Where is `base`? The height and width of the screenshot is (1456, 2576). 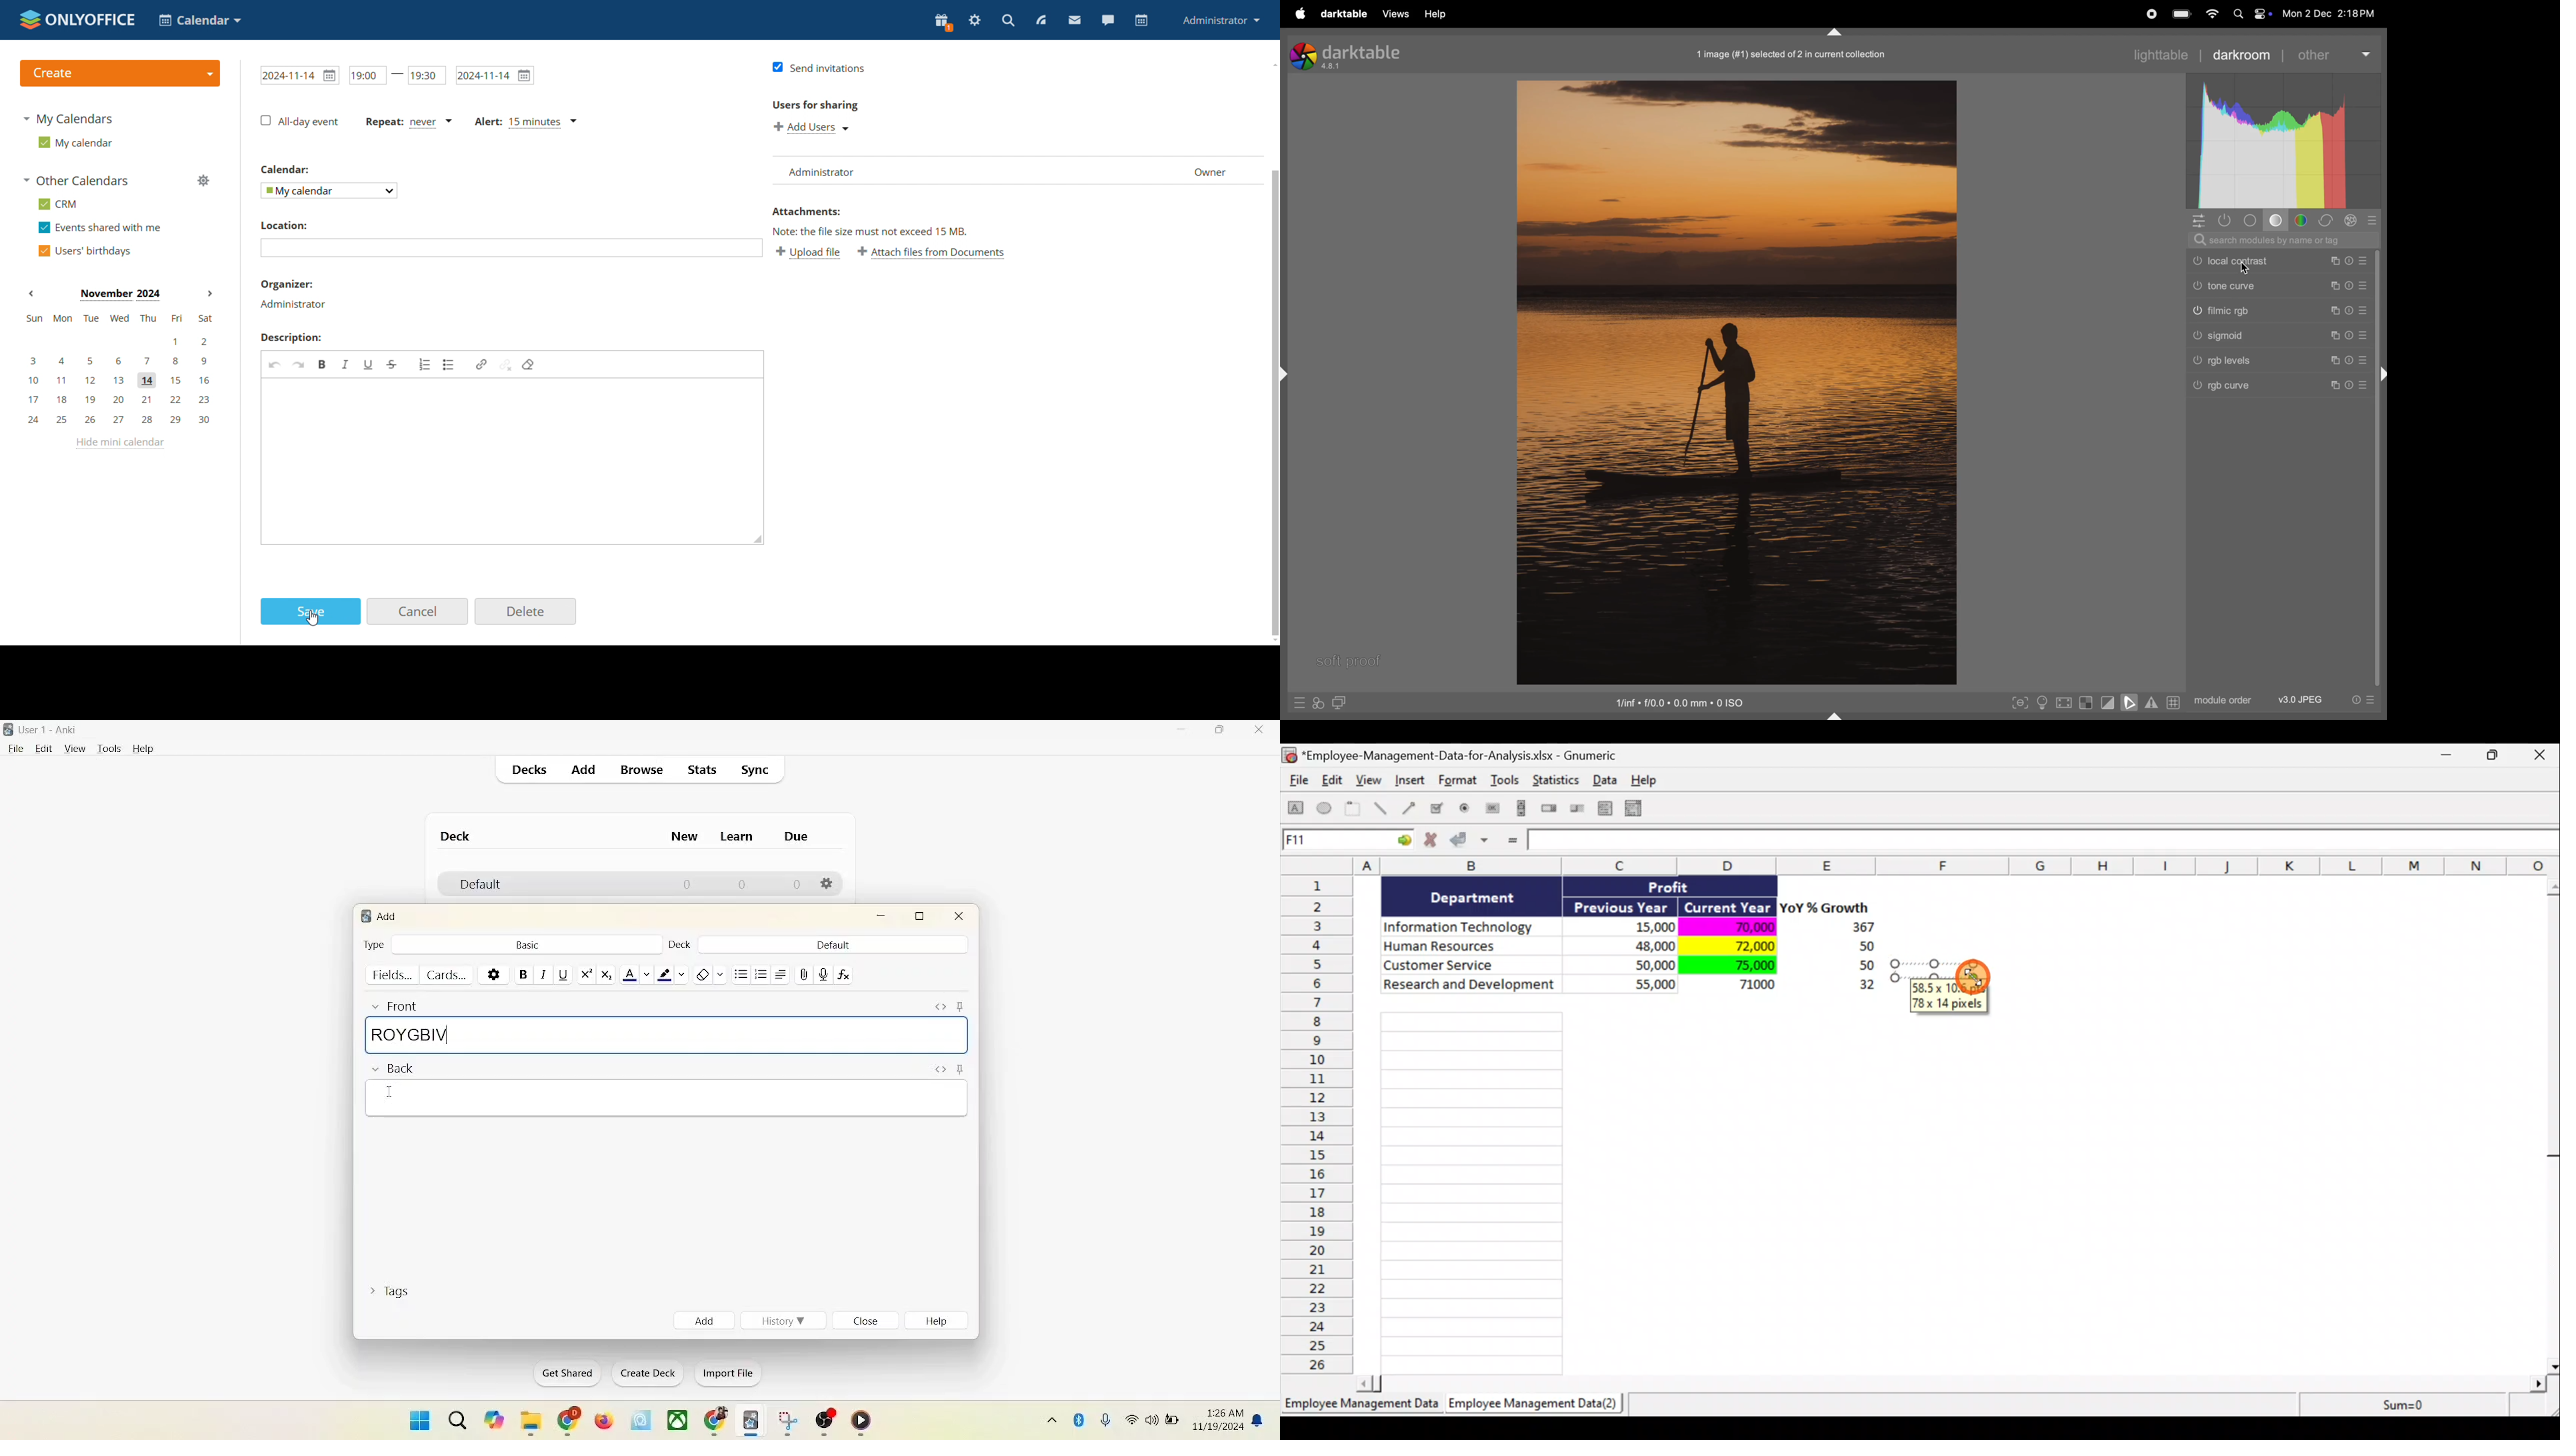 base is located at coordinates (2250, 220).